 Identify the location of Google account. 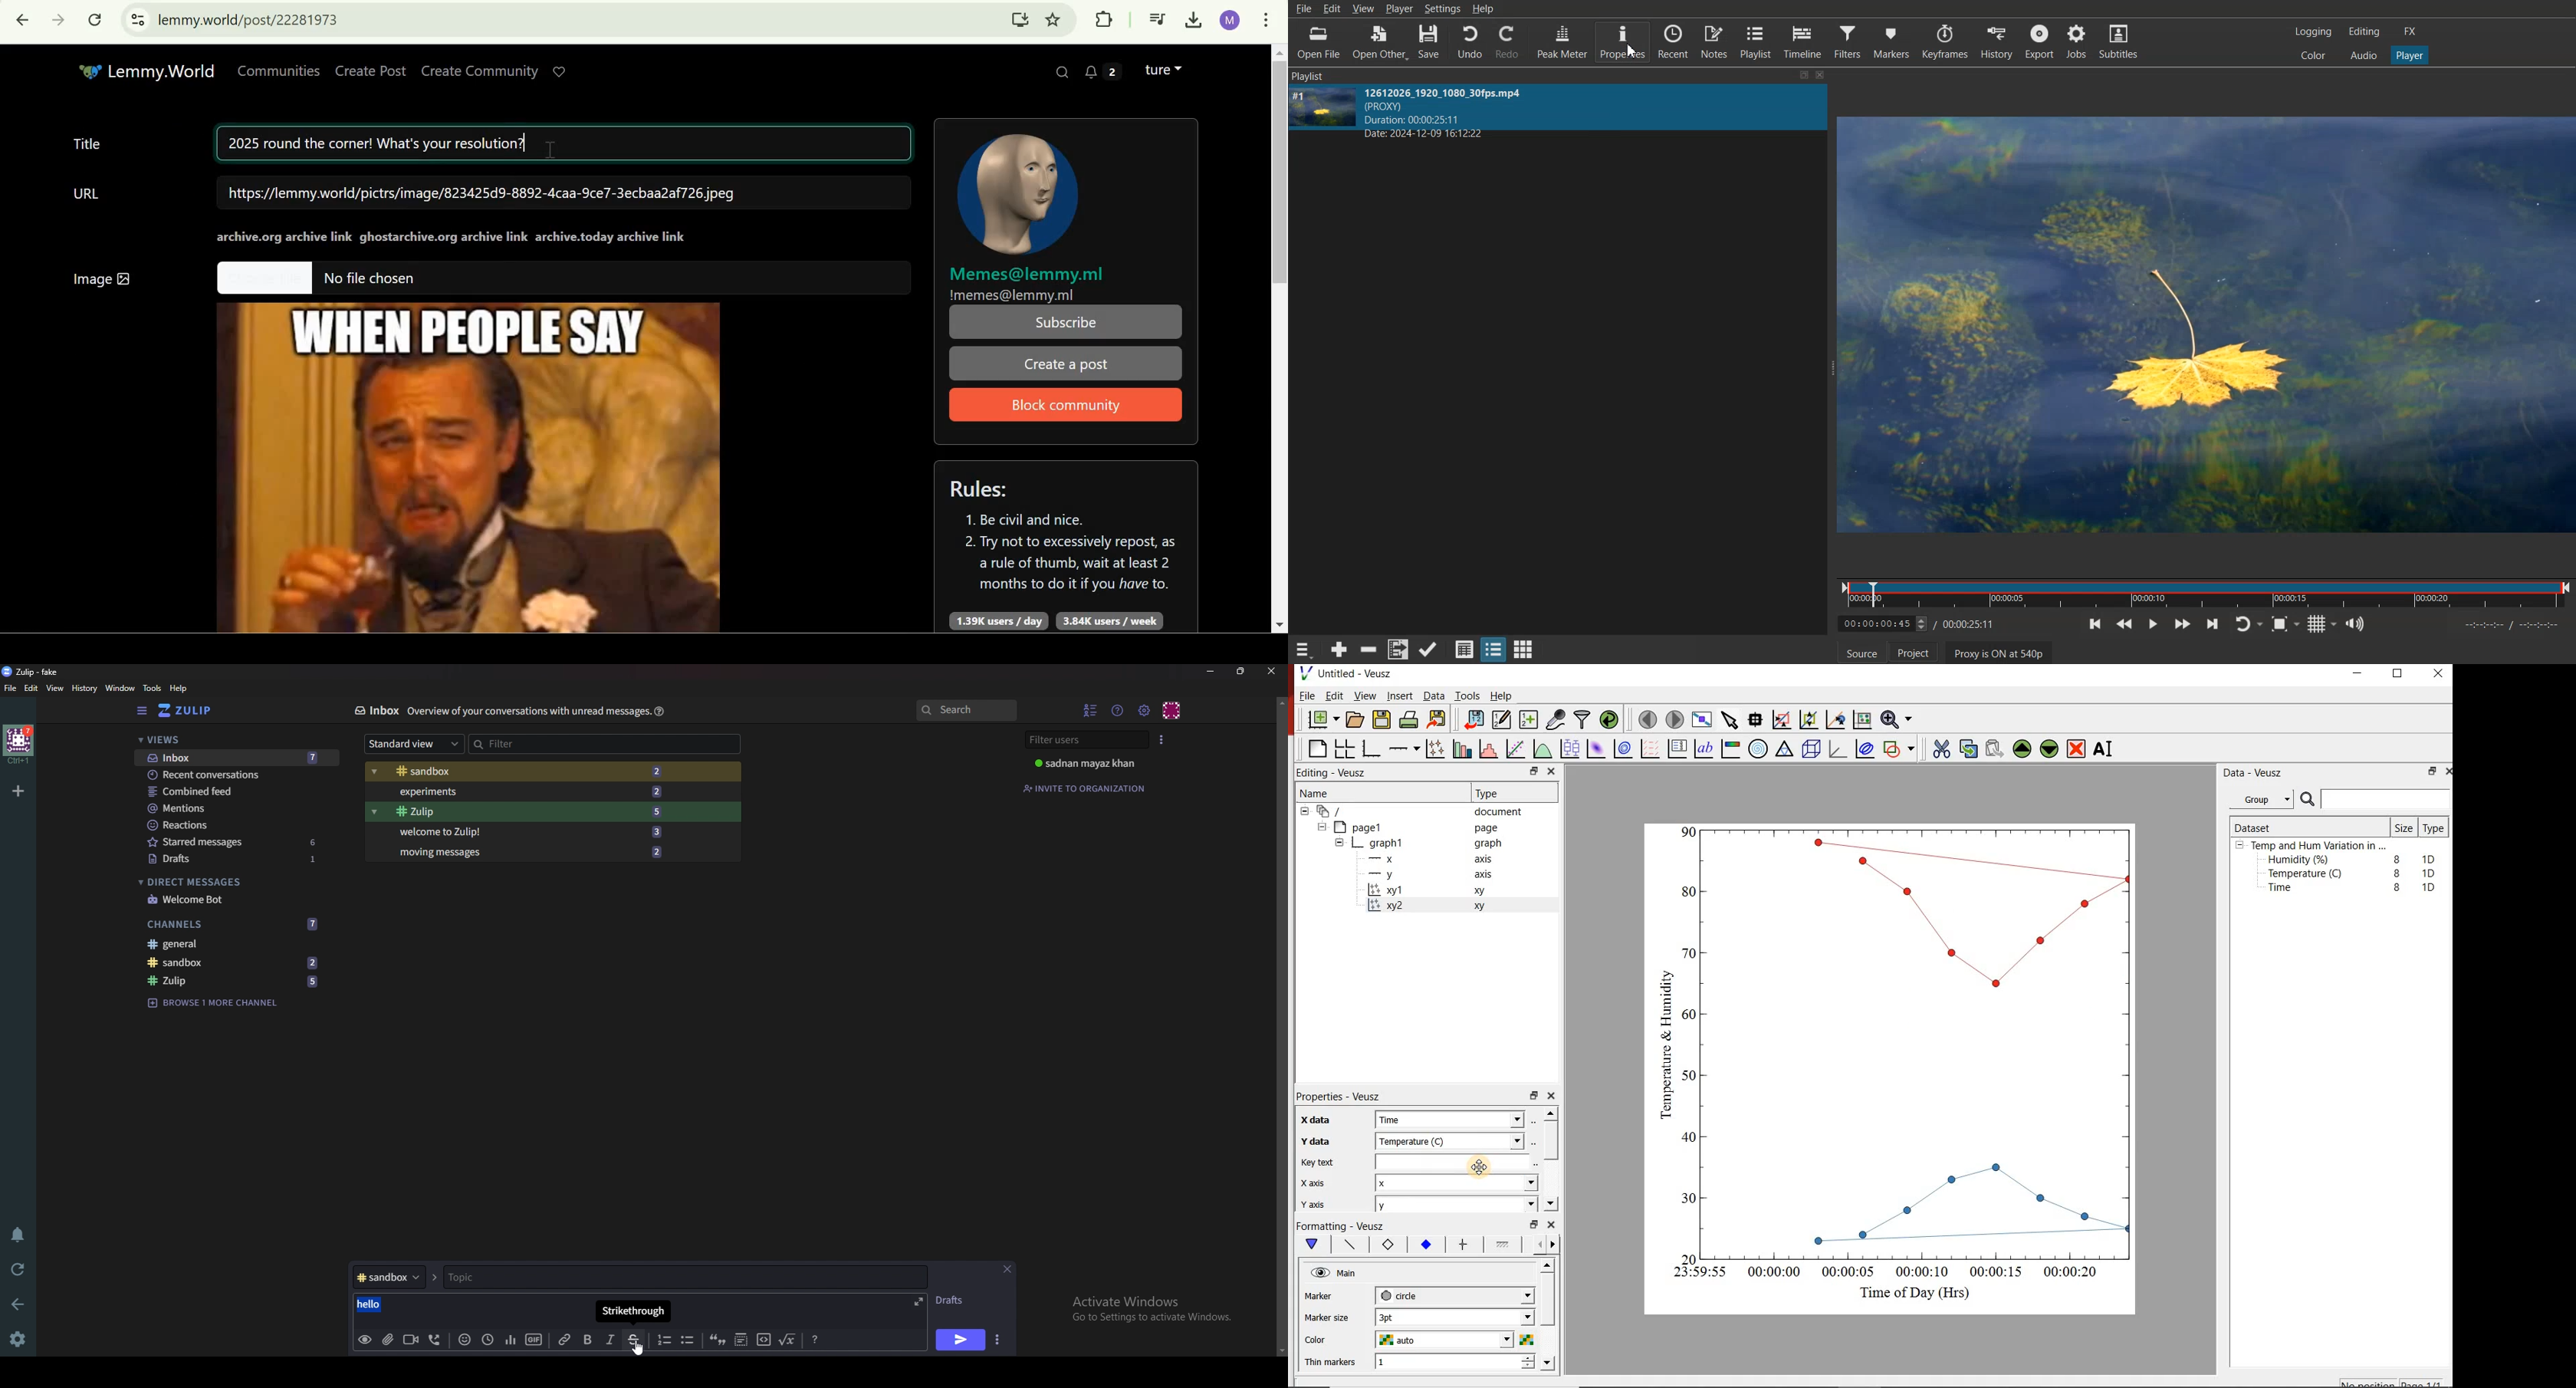
(1230, 20).